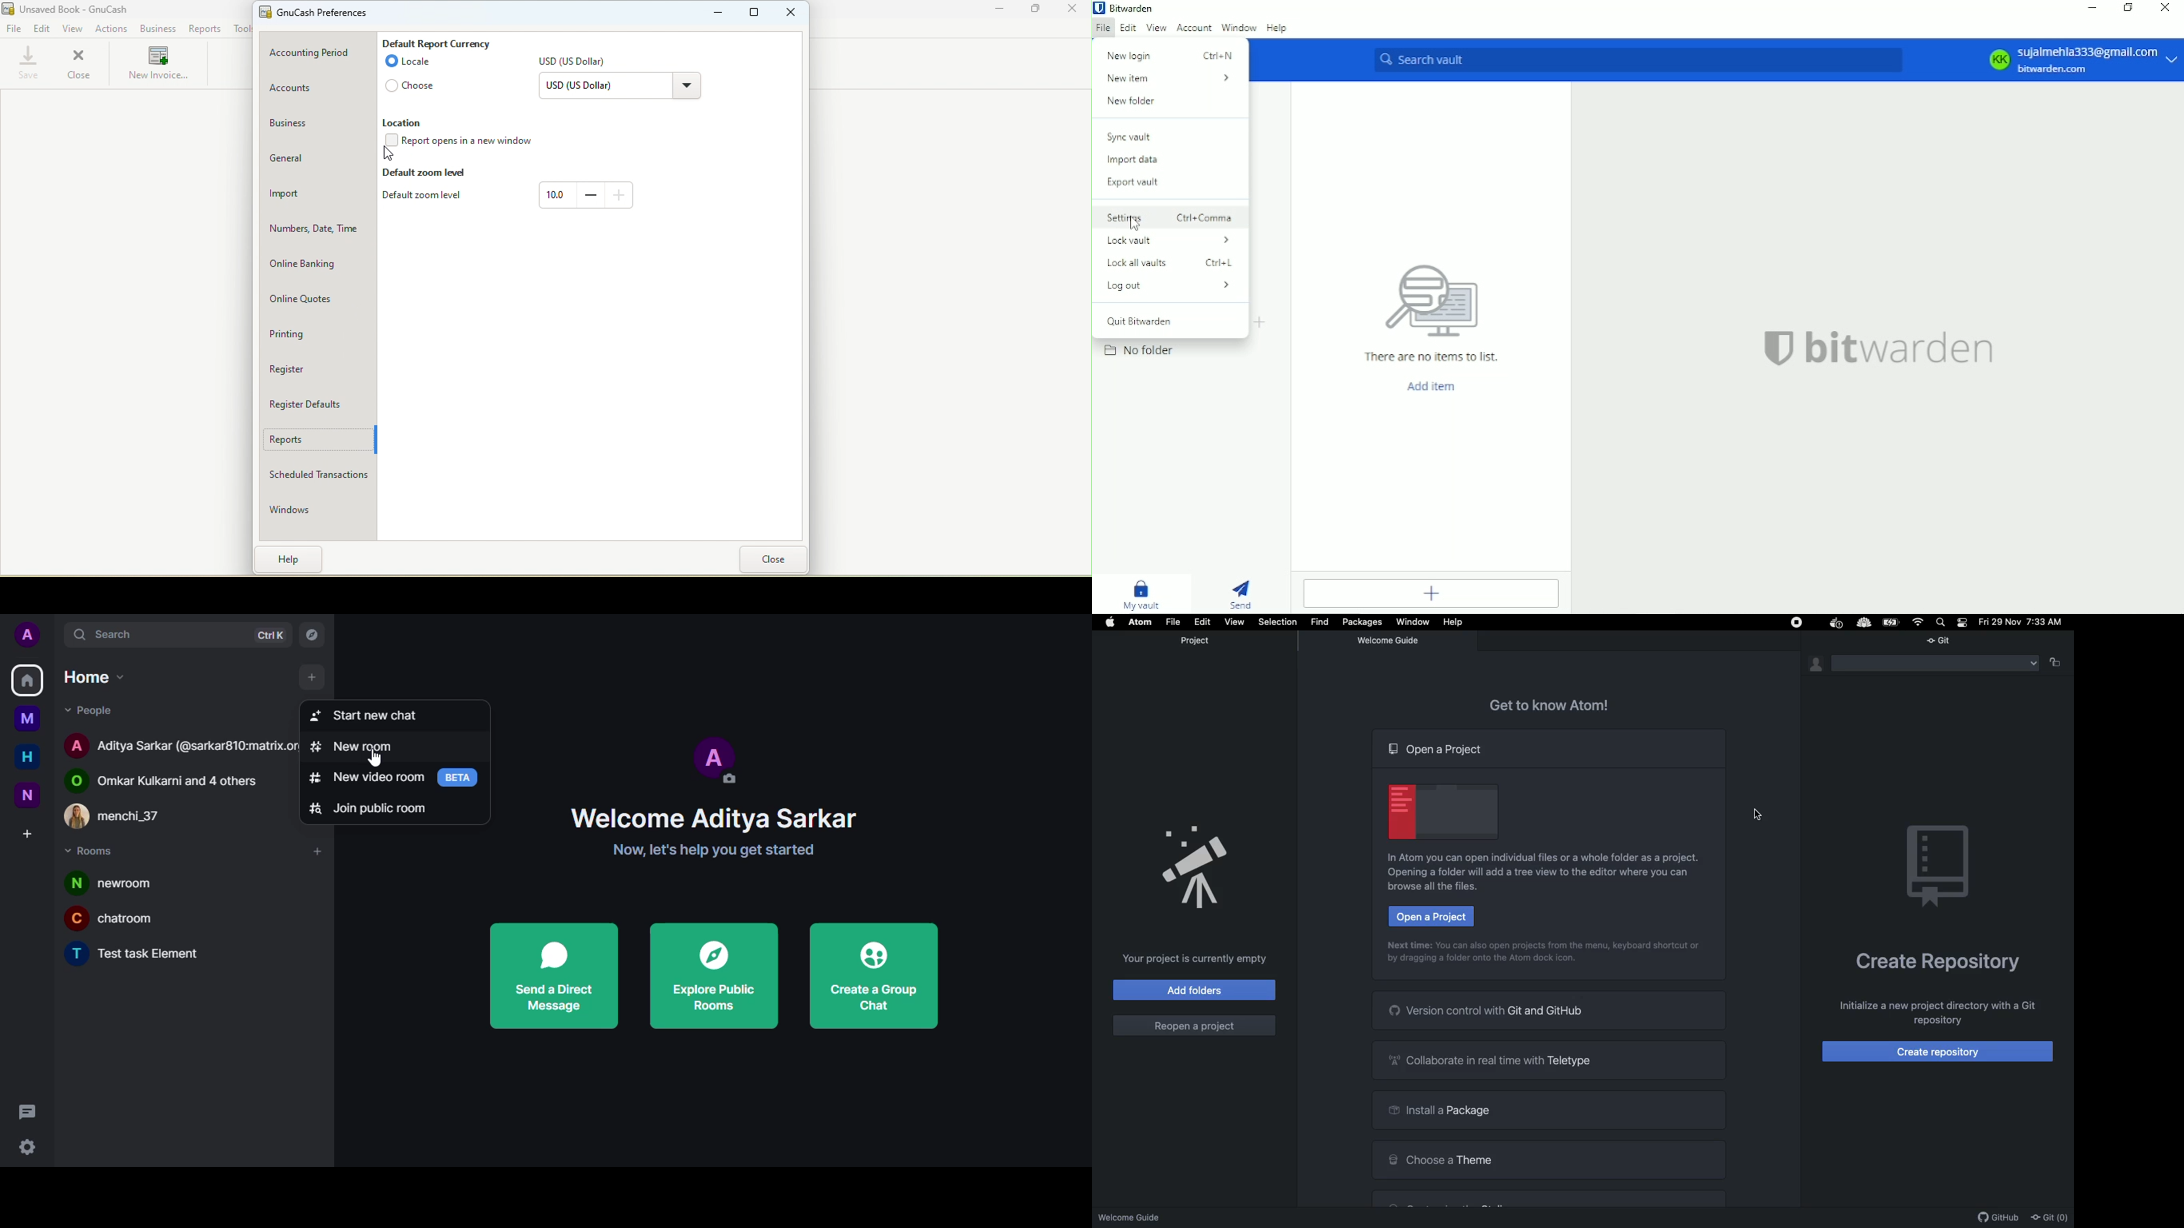 This screenshot has width=2184, height=1232. What do you see at coordinates (172, 778) in the screenshot?
I see `public room` at bounding box center [172, 778].